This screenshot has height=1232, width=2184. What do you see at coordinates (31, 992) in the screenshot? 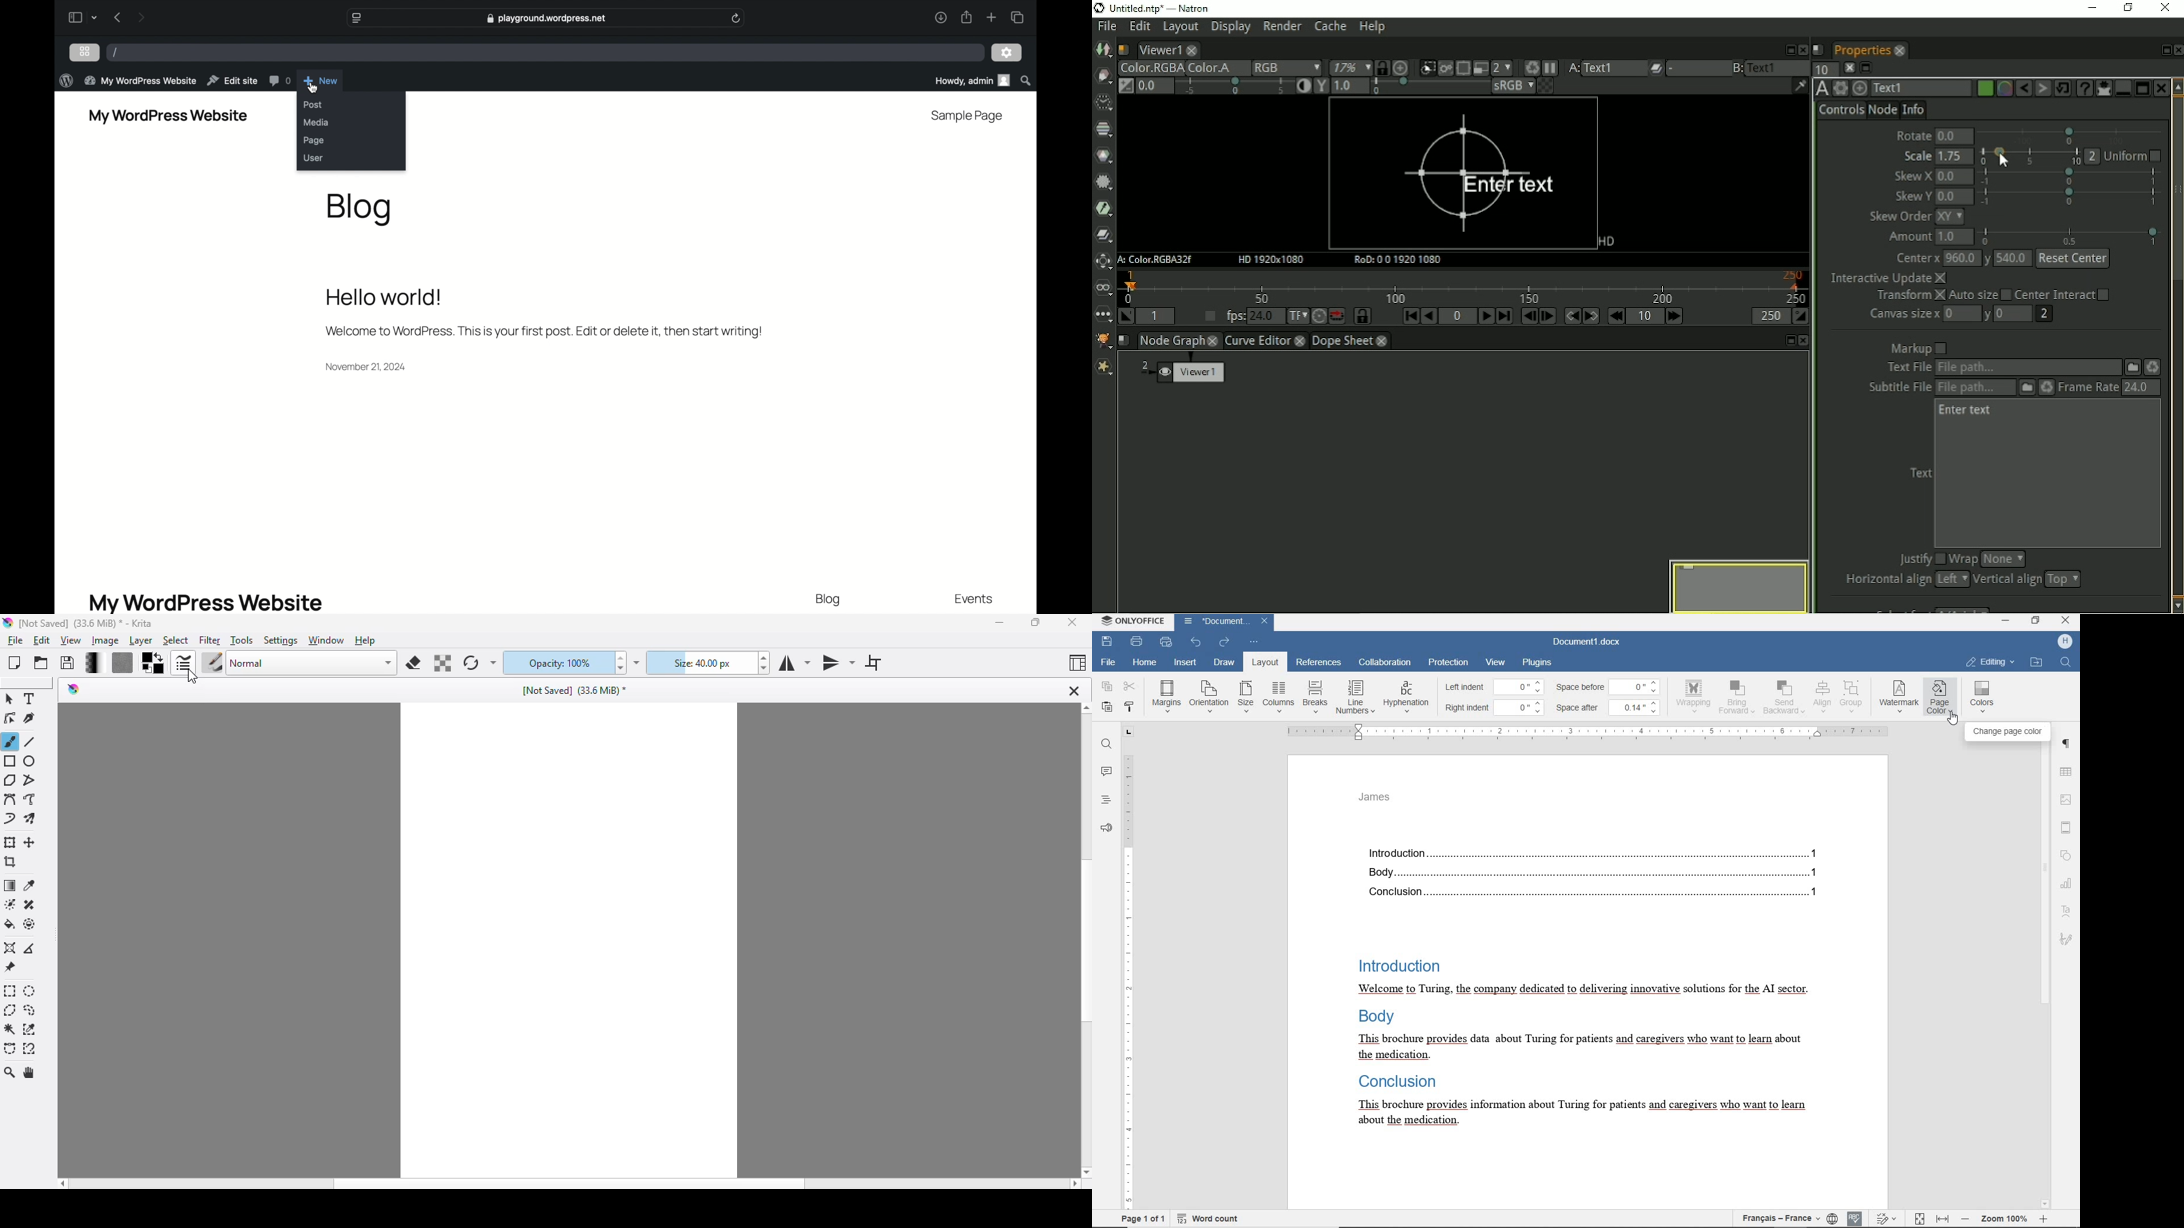
I see `elliptical selection tool` at bounding box center [31, 992].